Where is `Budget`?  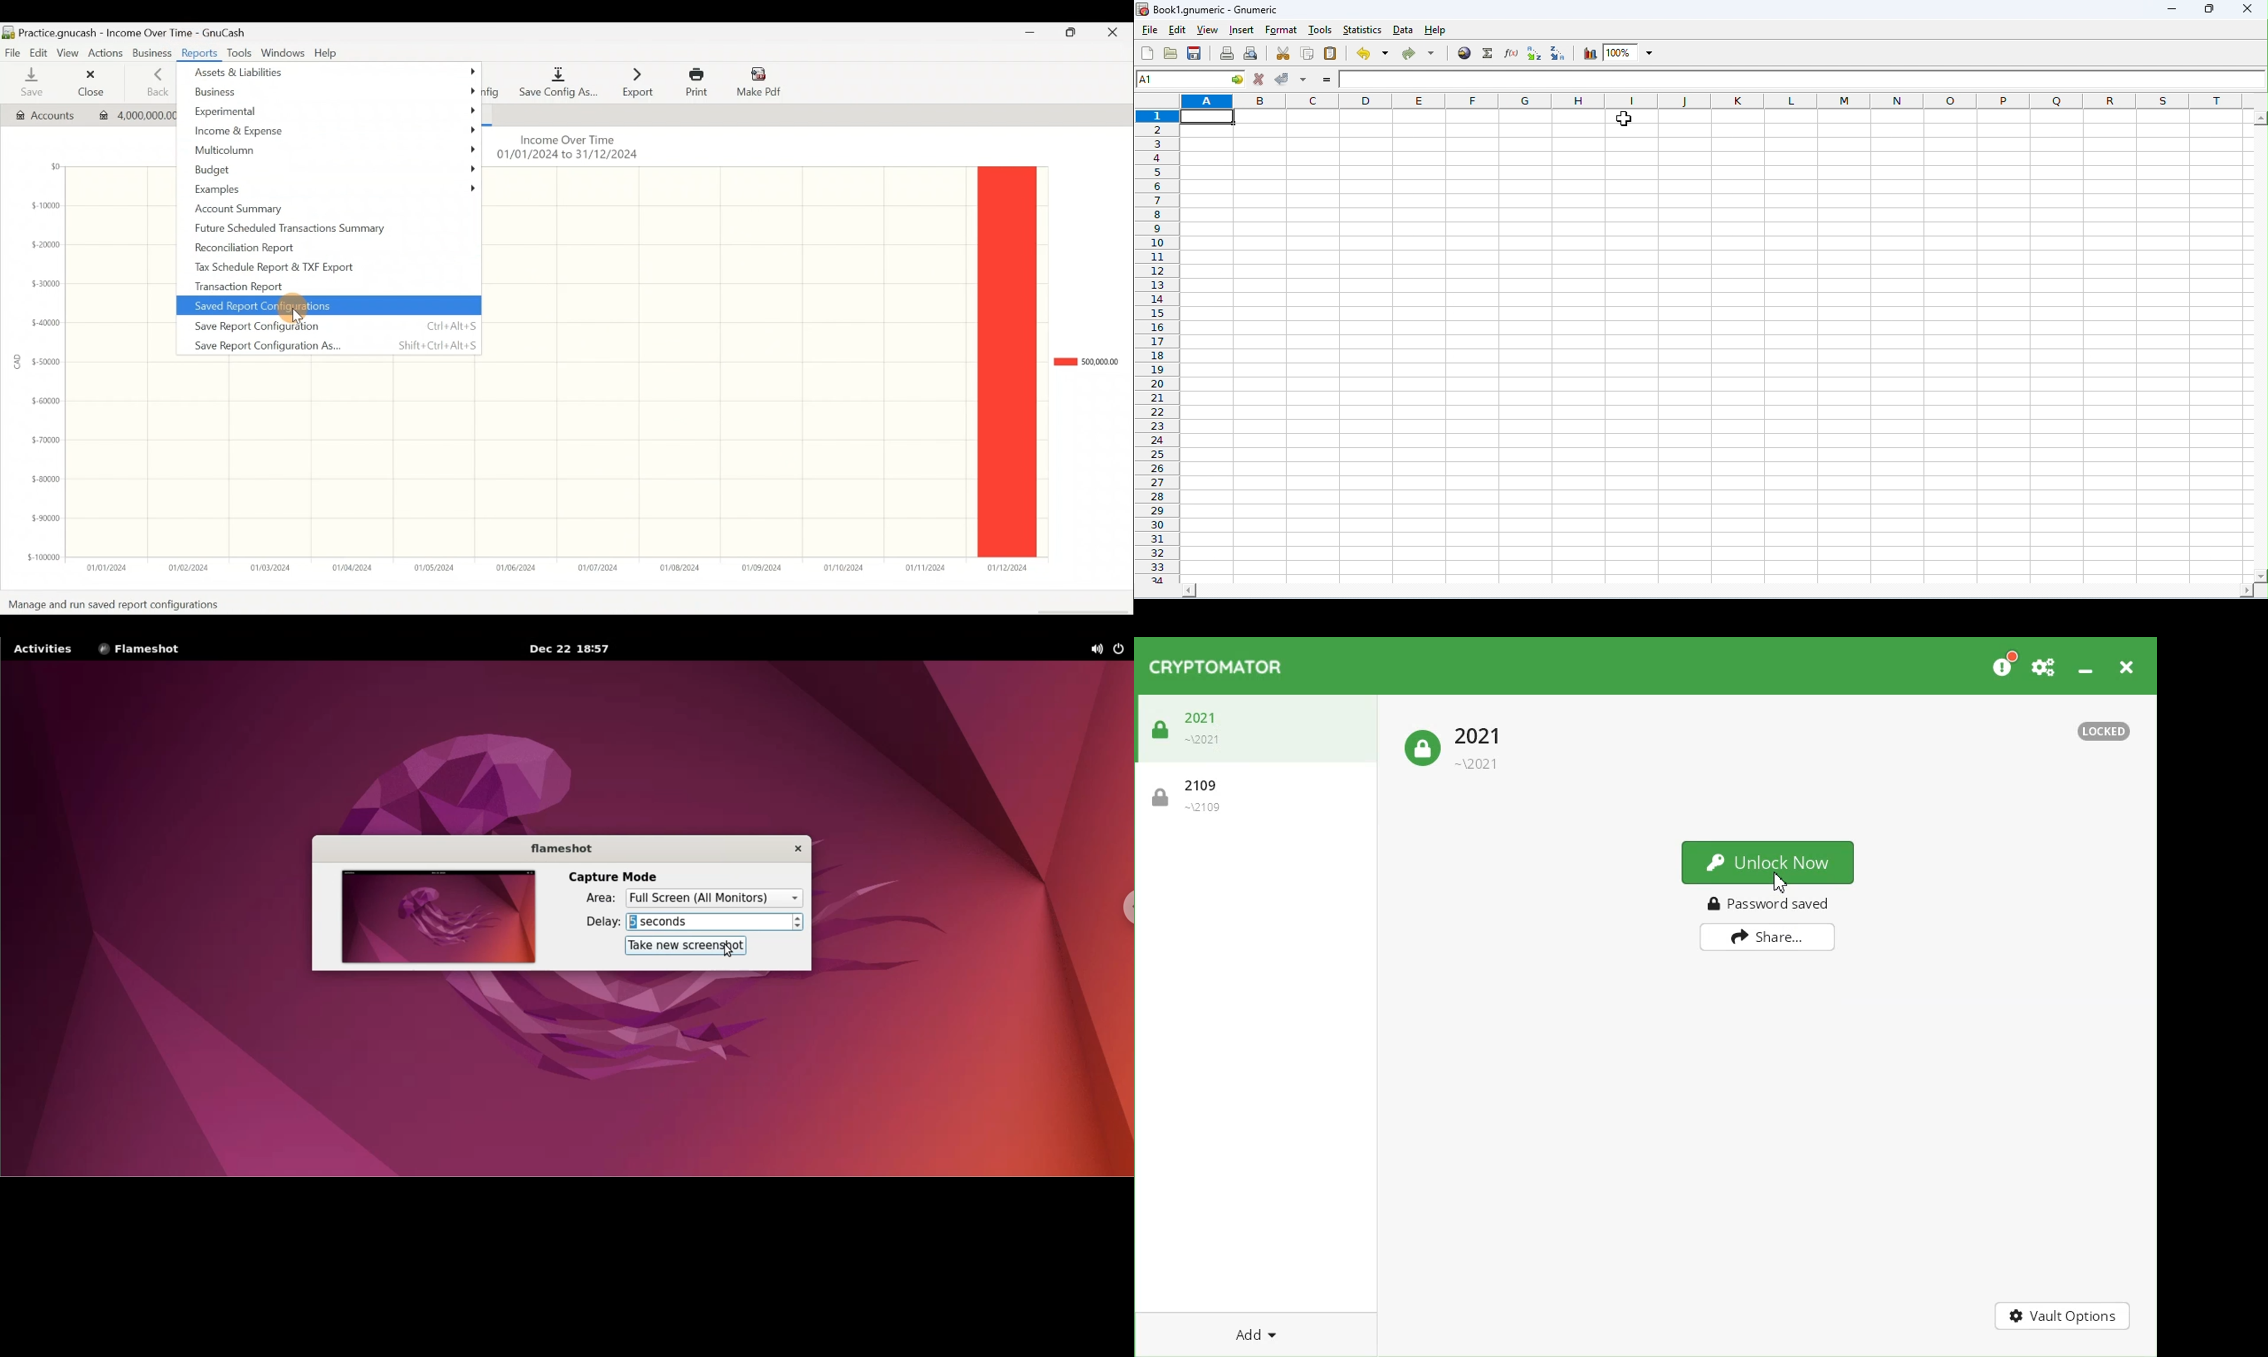
Budget is located at coordinates (328, 169).